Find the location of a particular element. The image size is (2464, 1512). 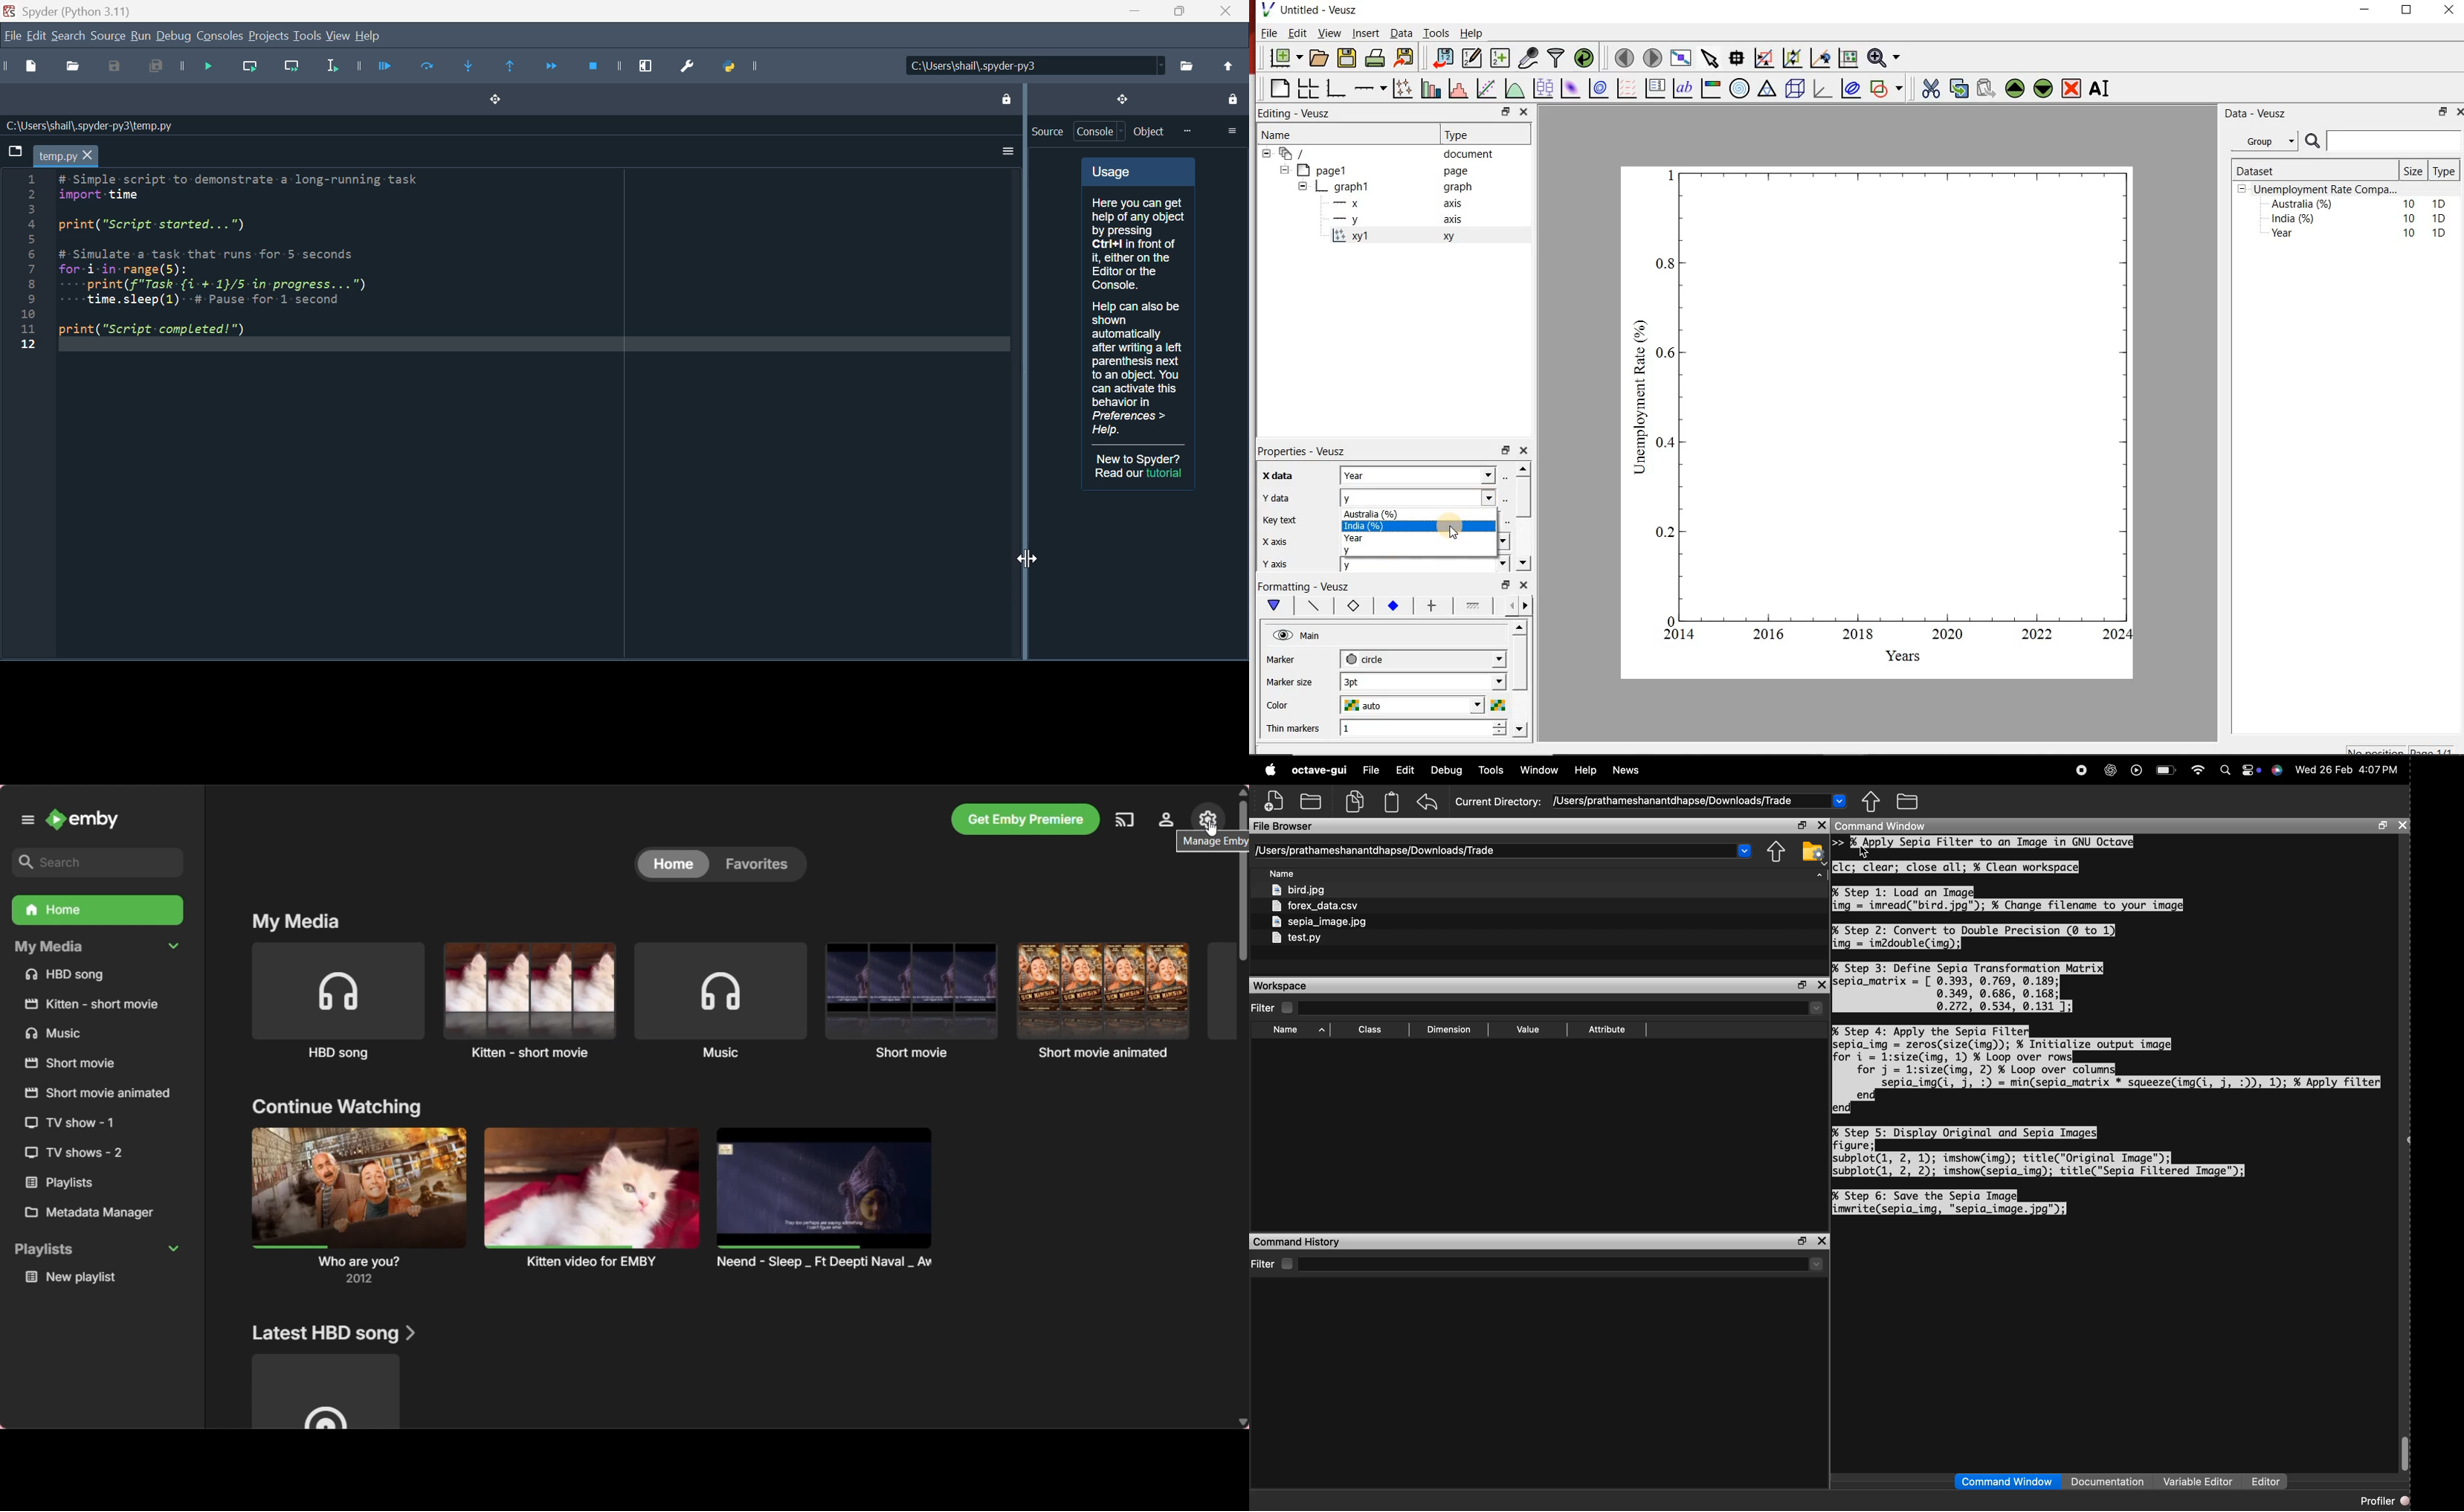

hide/unhide is located at coordinates (1282, 635).